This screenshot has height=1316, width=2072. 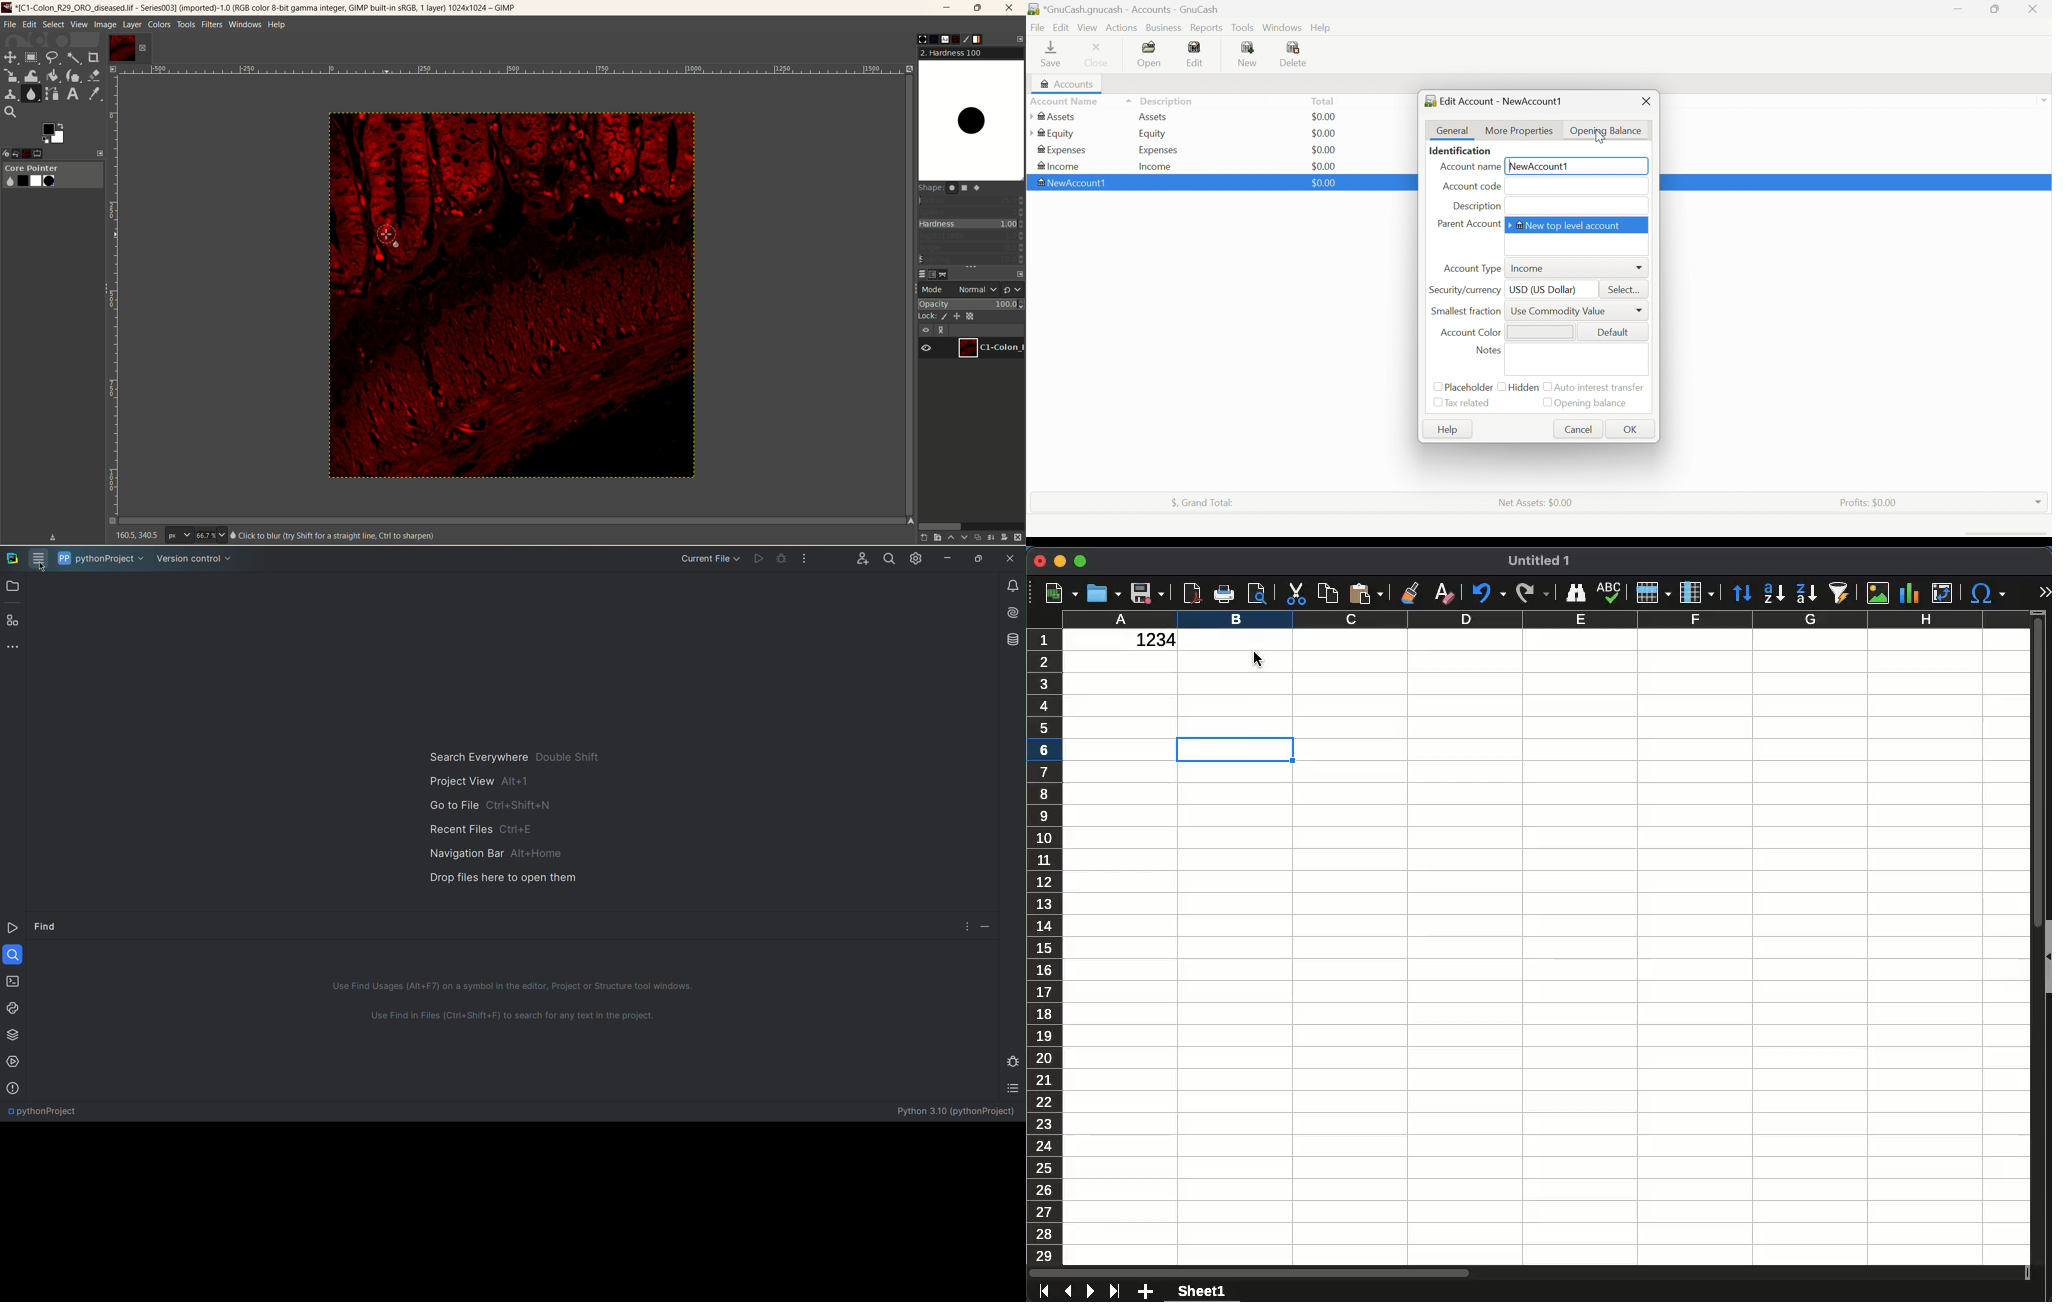 What do you see at coordinates (1068, 83) in the screenshot?
I see `Accounts` at bounding box center [1068, 83].